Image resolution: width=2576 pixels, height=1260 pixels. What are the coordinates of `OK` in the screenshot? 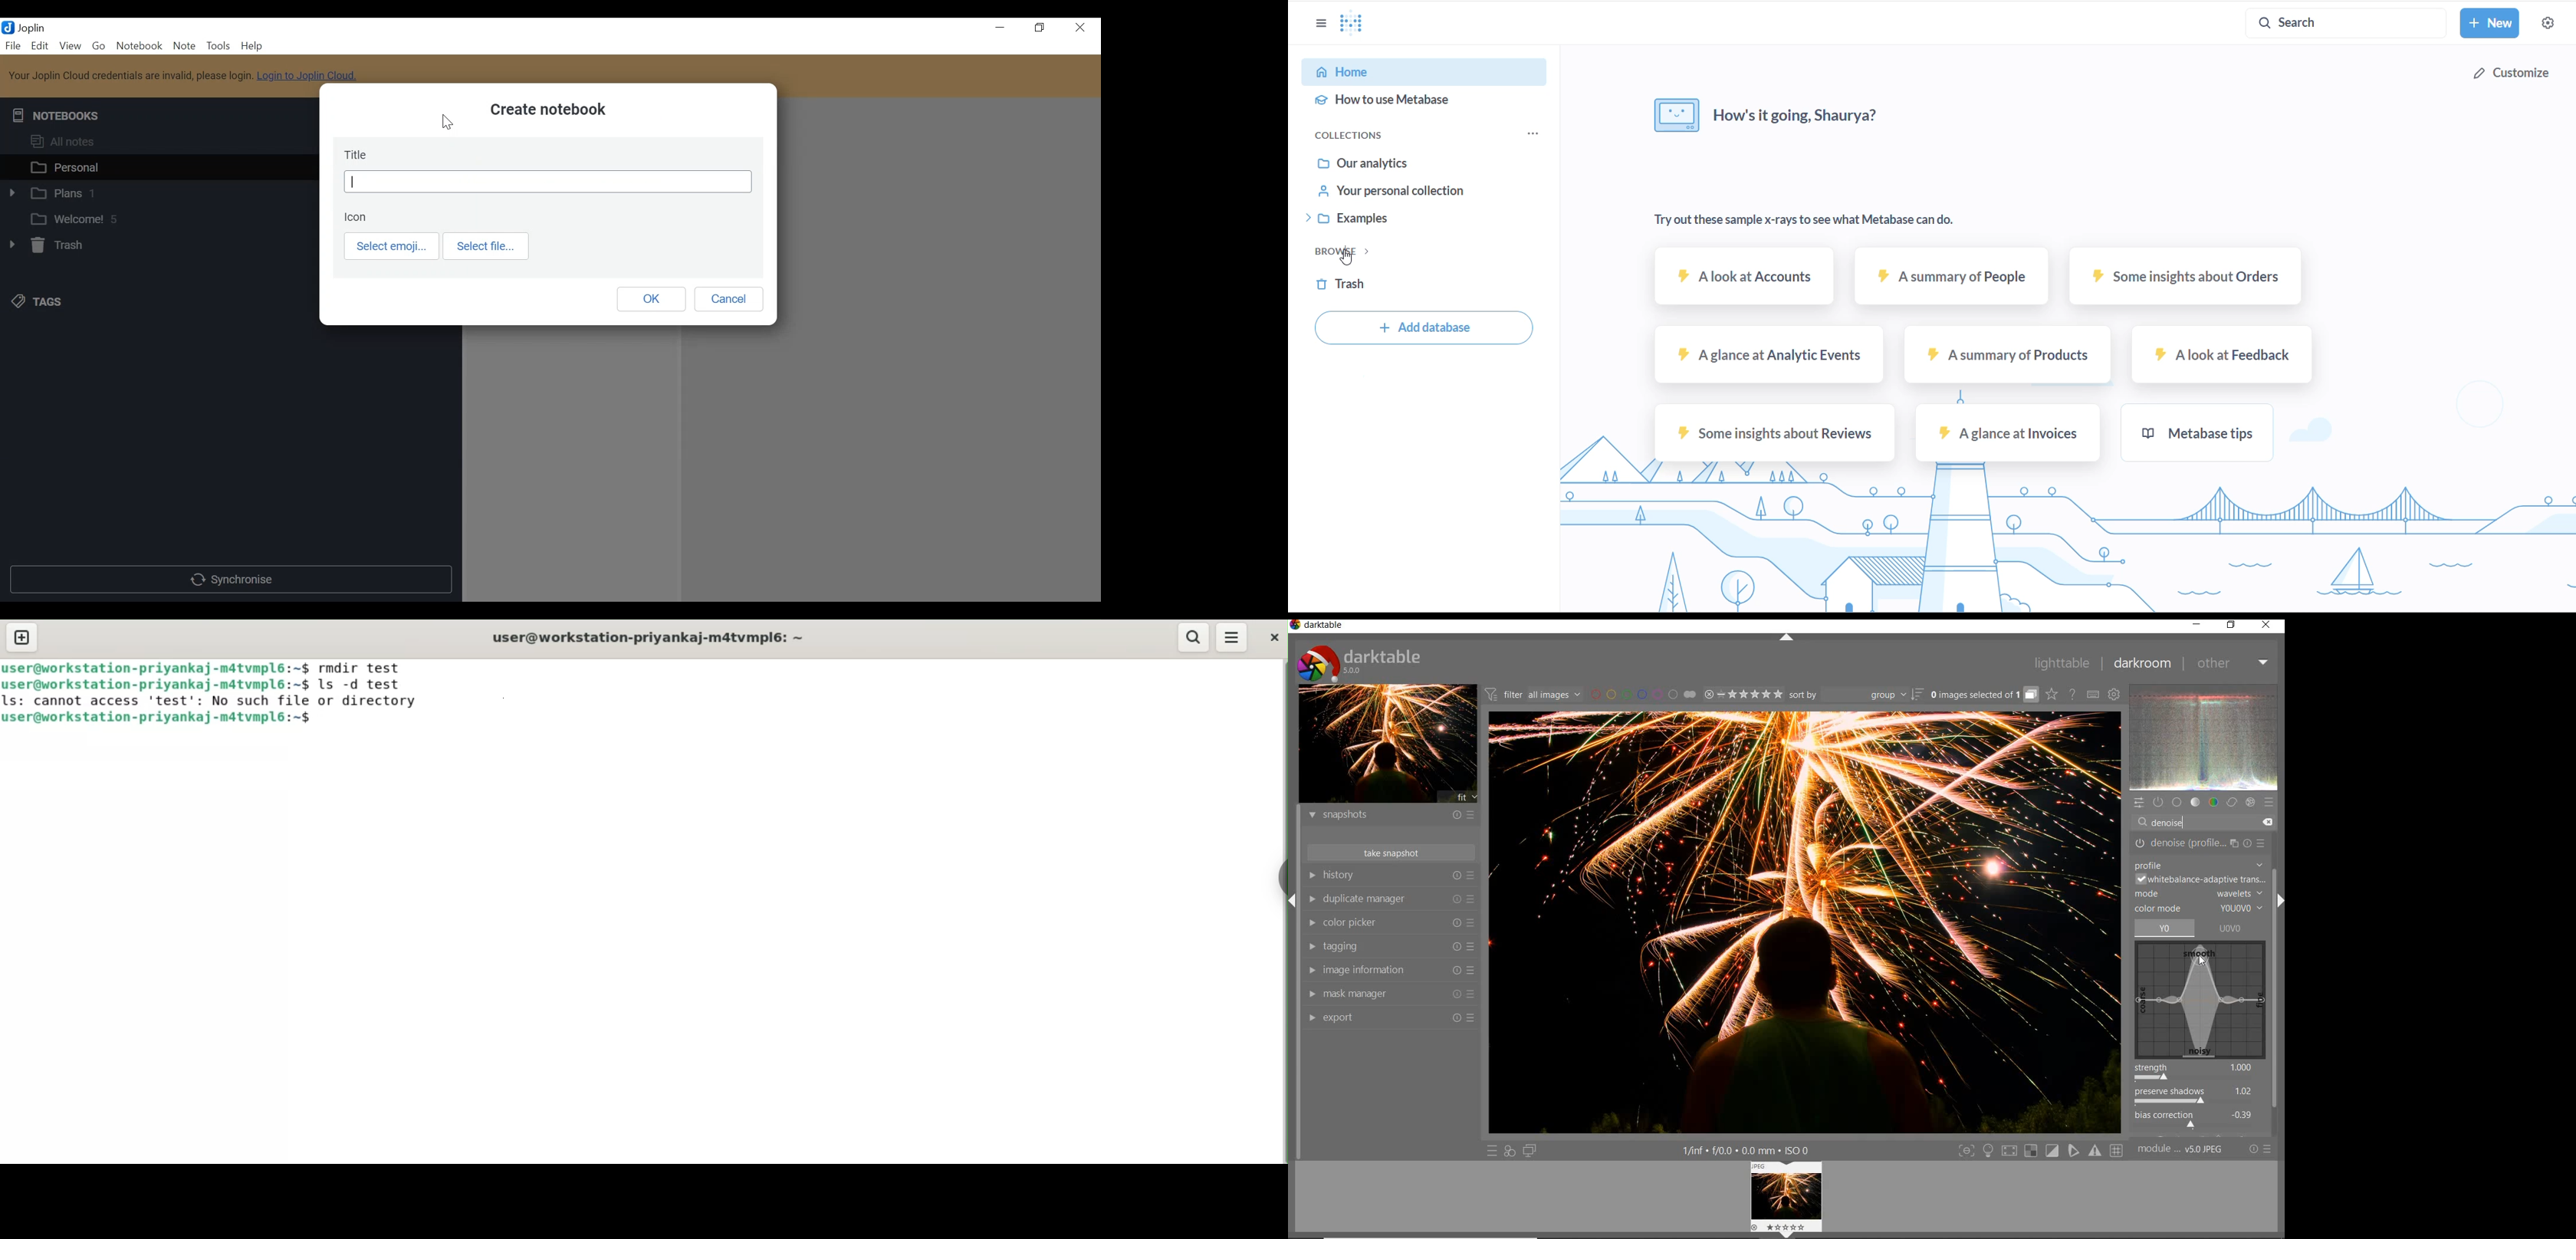 It's located at (650, 298).